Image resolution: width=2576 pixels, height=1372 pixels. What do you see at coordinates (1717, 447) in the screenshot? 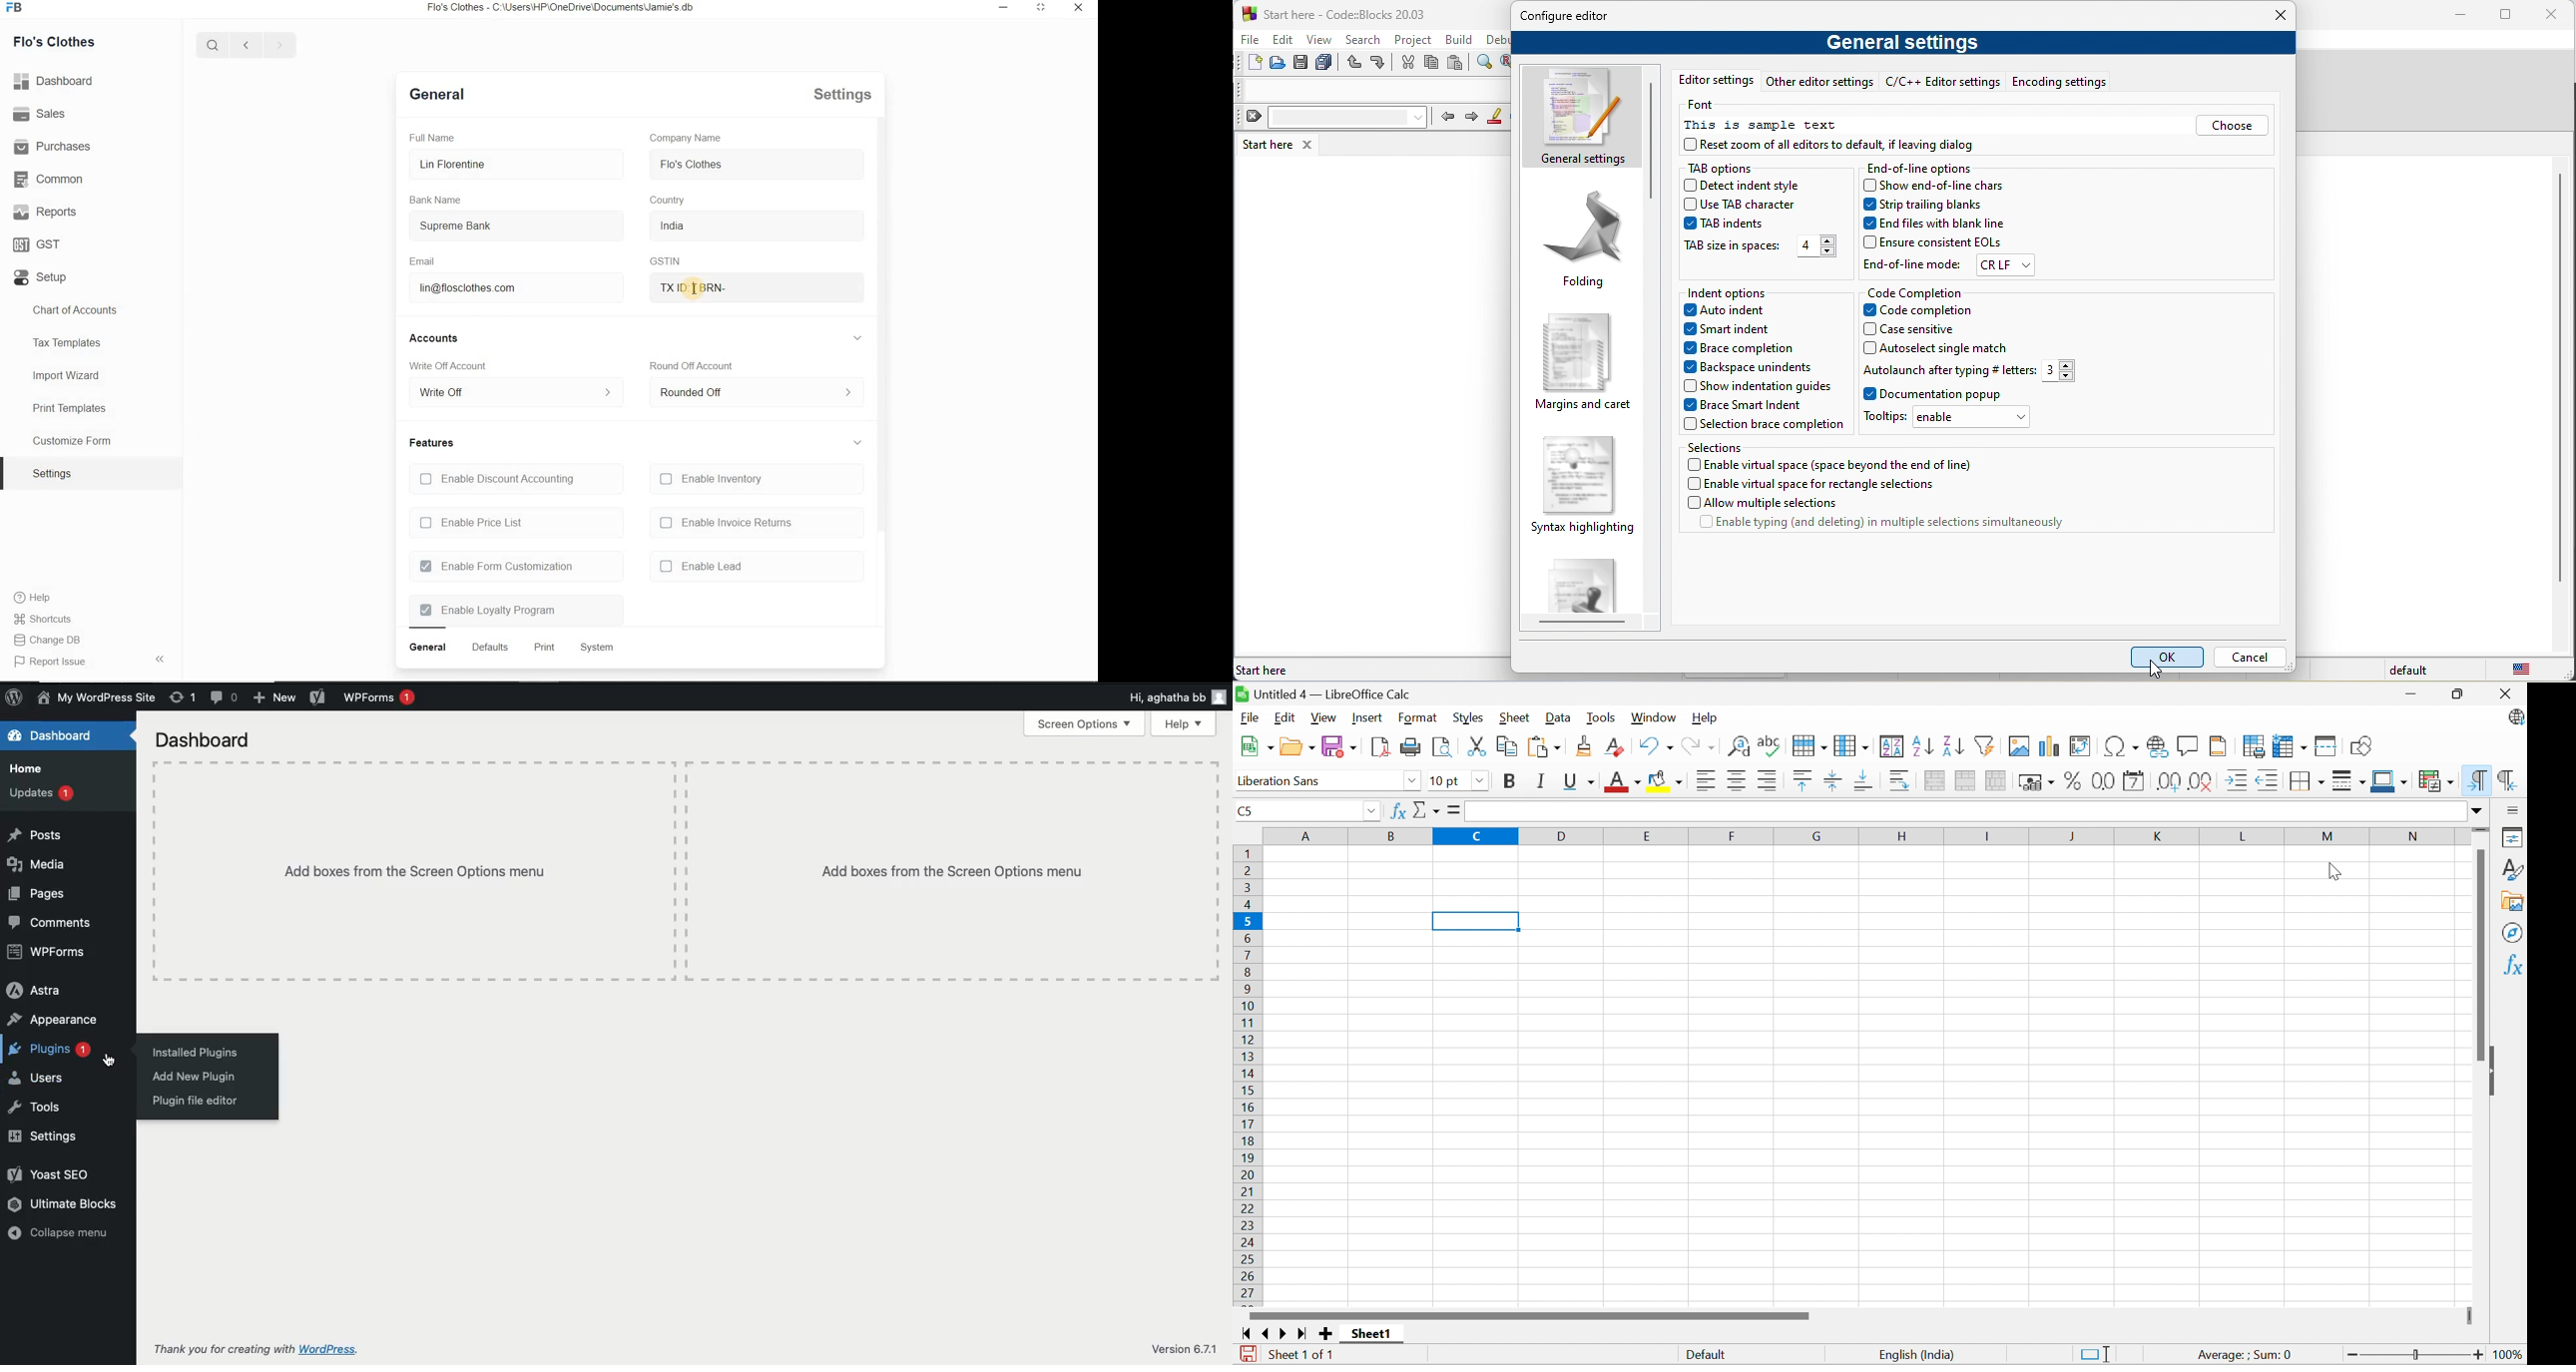
I see `selection` at bounding box center [1717, 447].